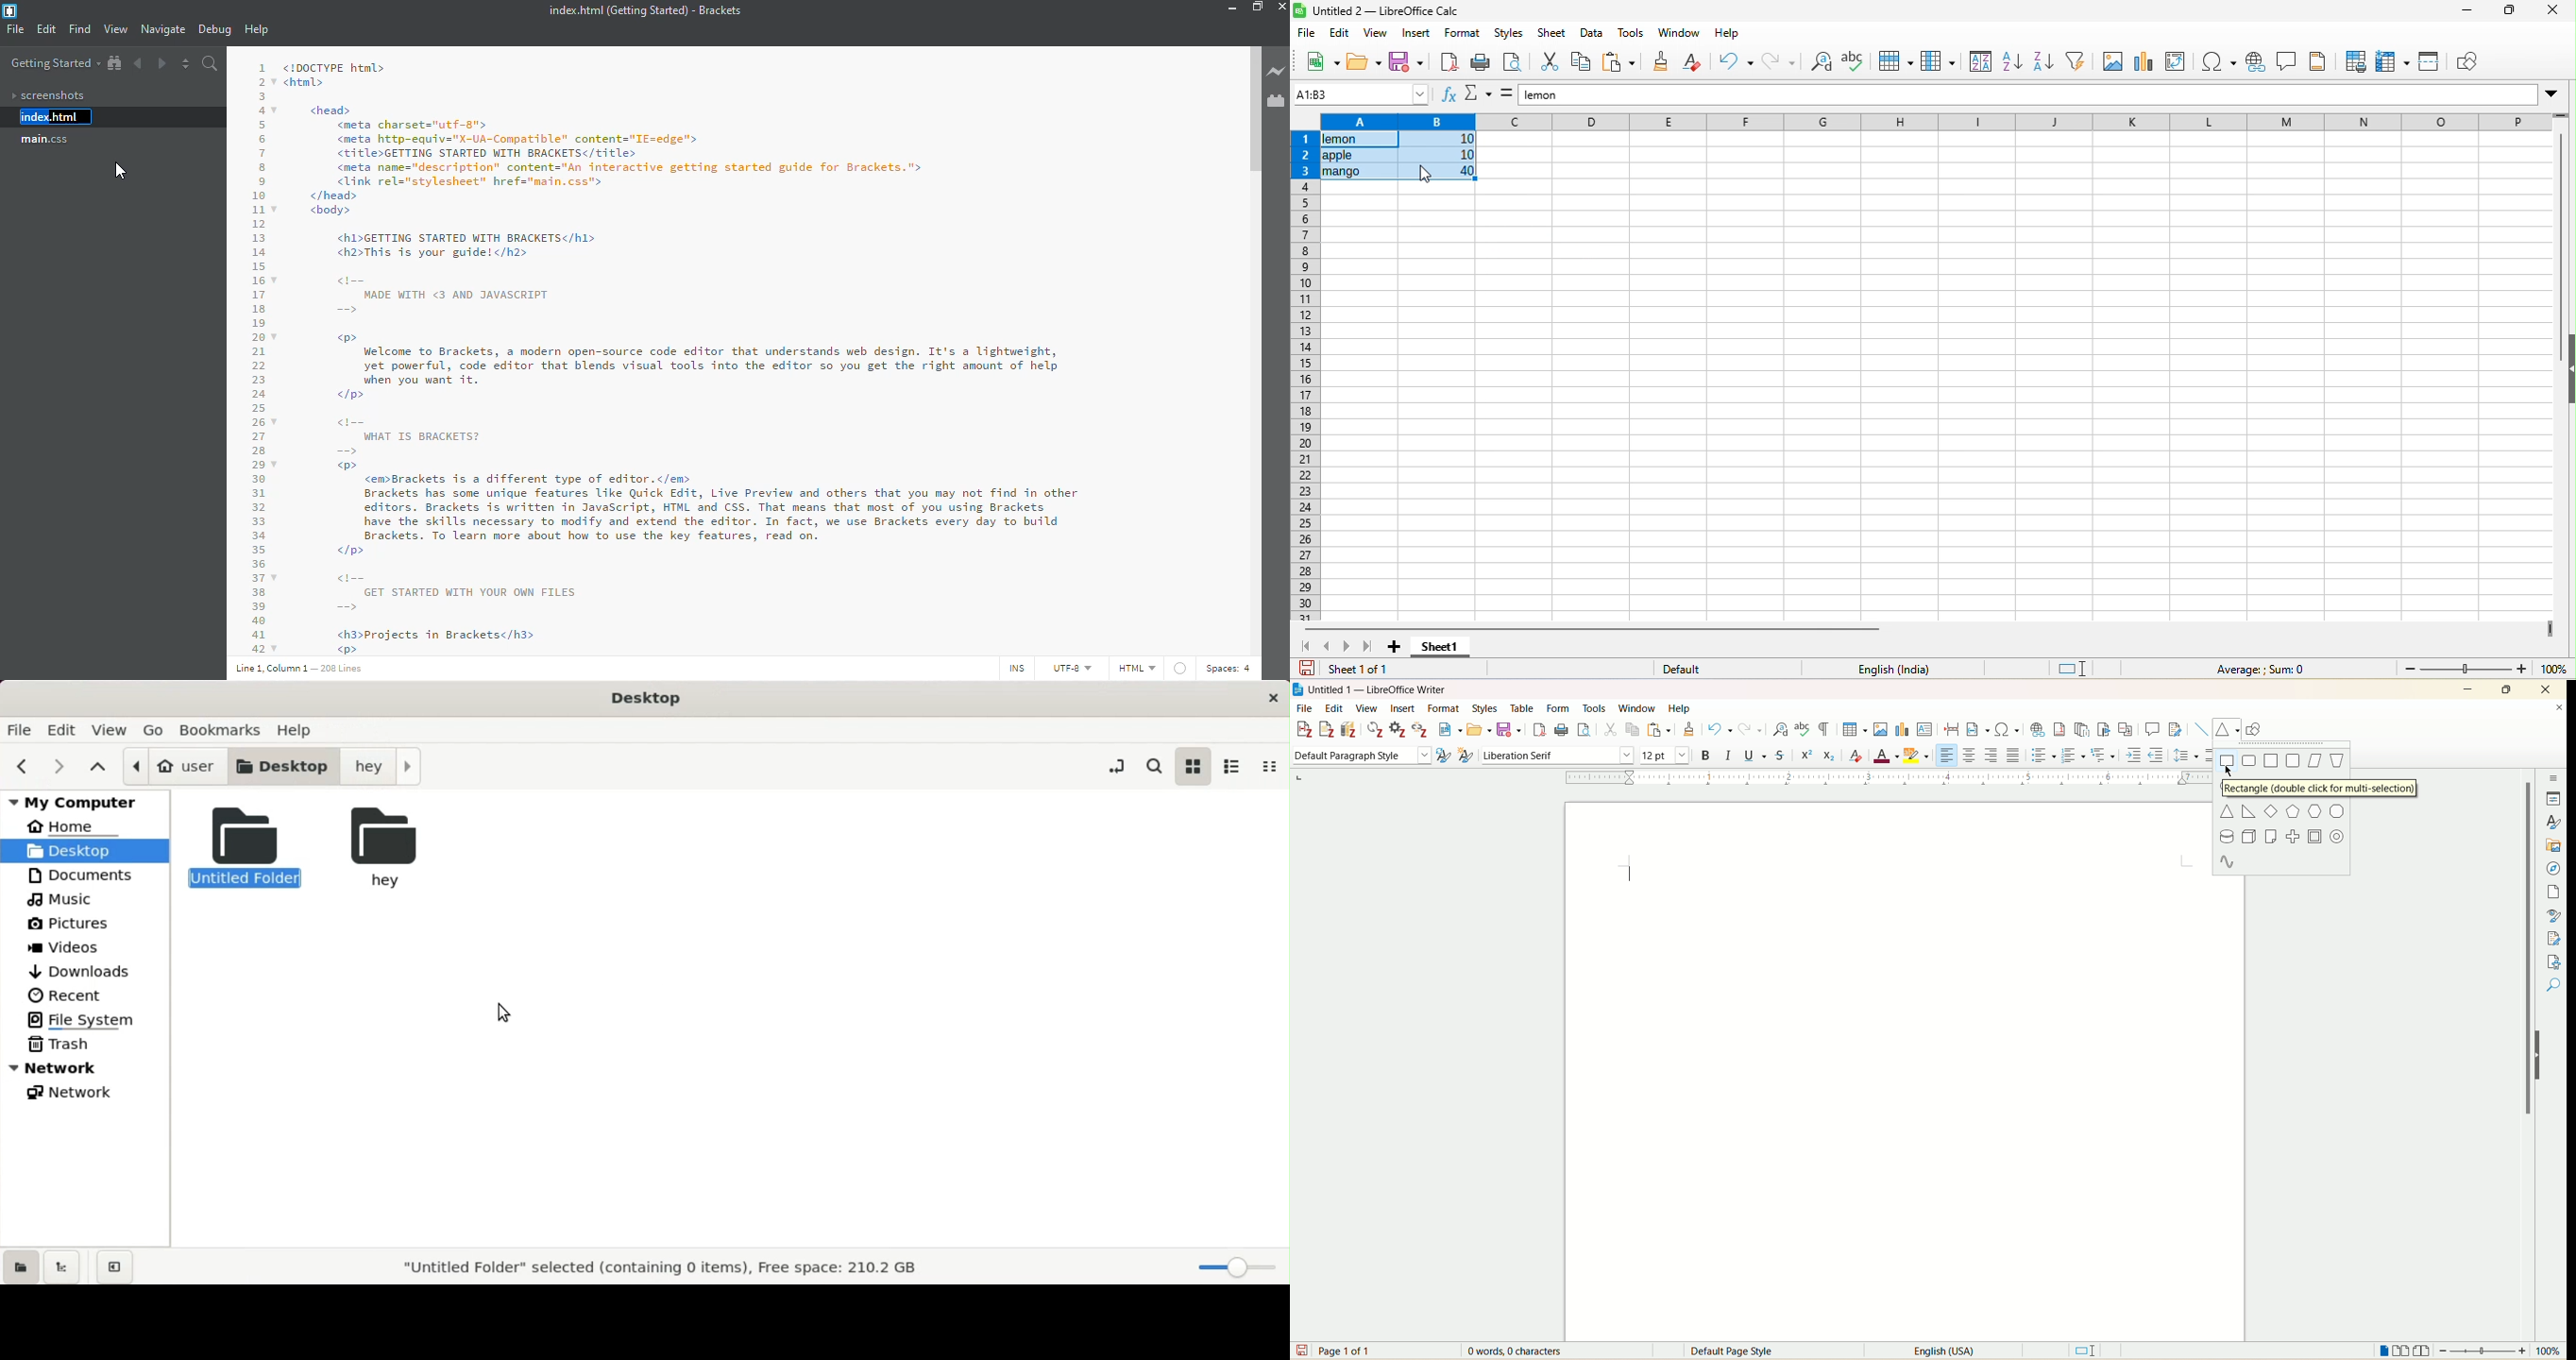  What do you see at coordinates (1358, 671) in the screenshot?
I see `sheet 1 of 1` at bounding box center [1358, 671].